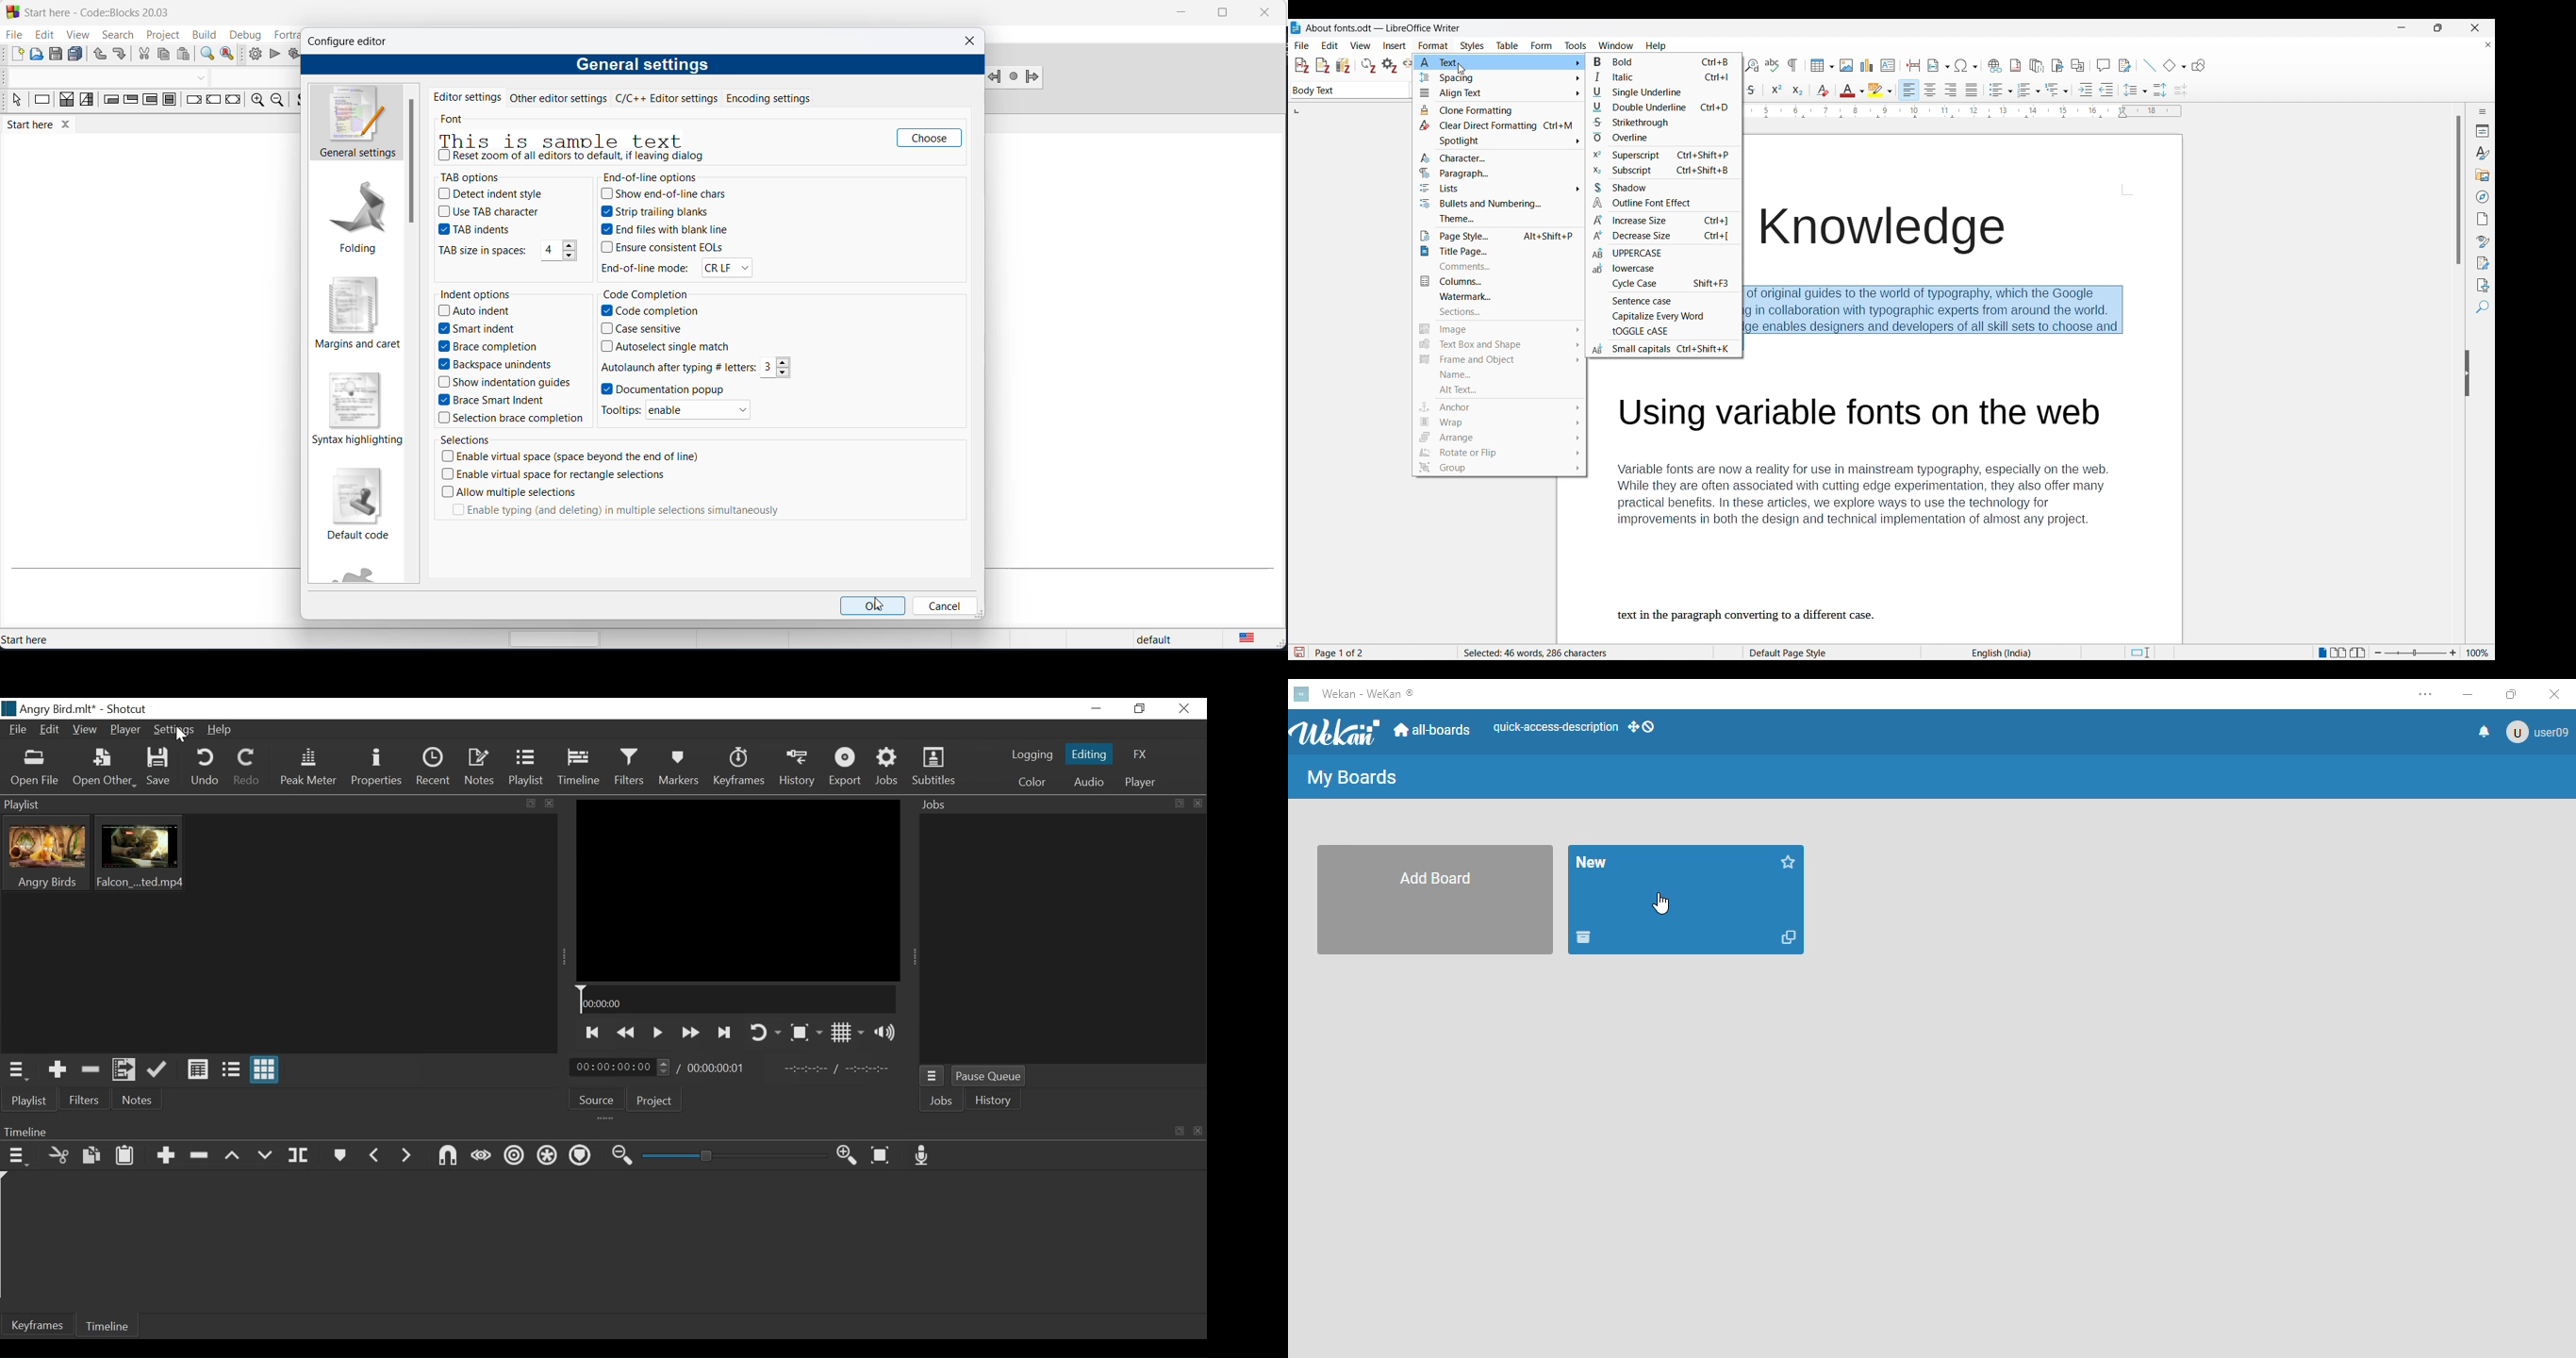 This screenshot has width=2576, height=1372. I want to click on copy, so click(166, 56).